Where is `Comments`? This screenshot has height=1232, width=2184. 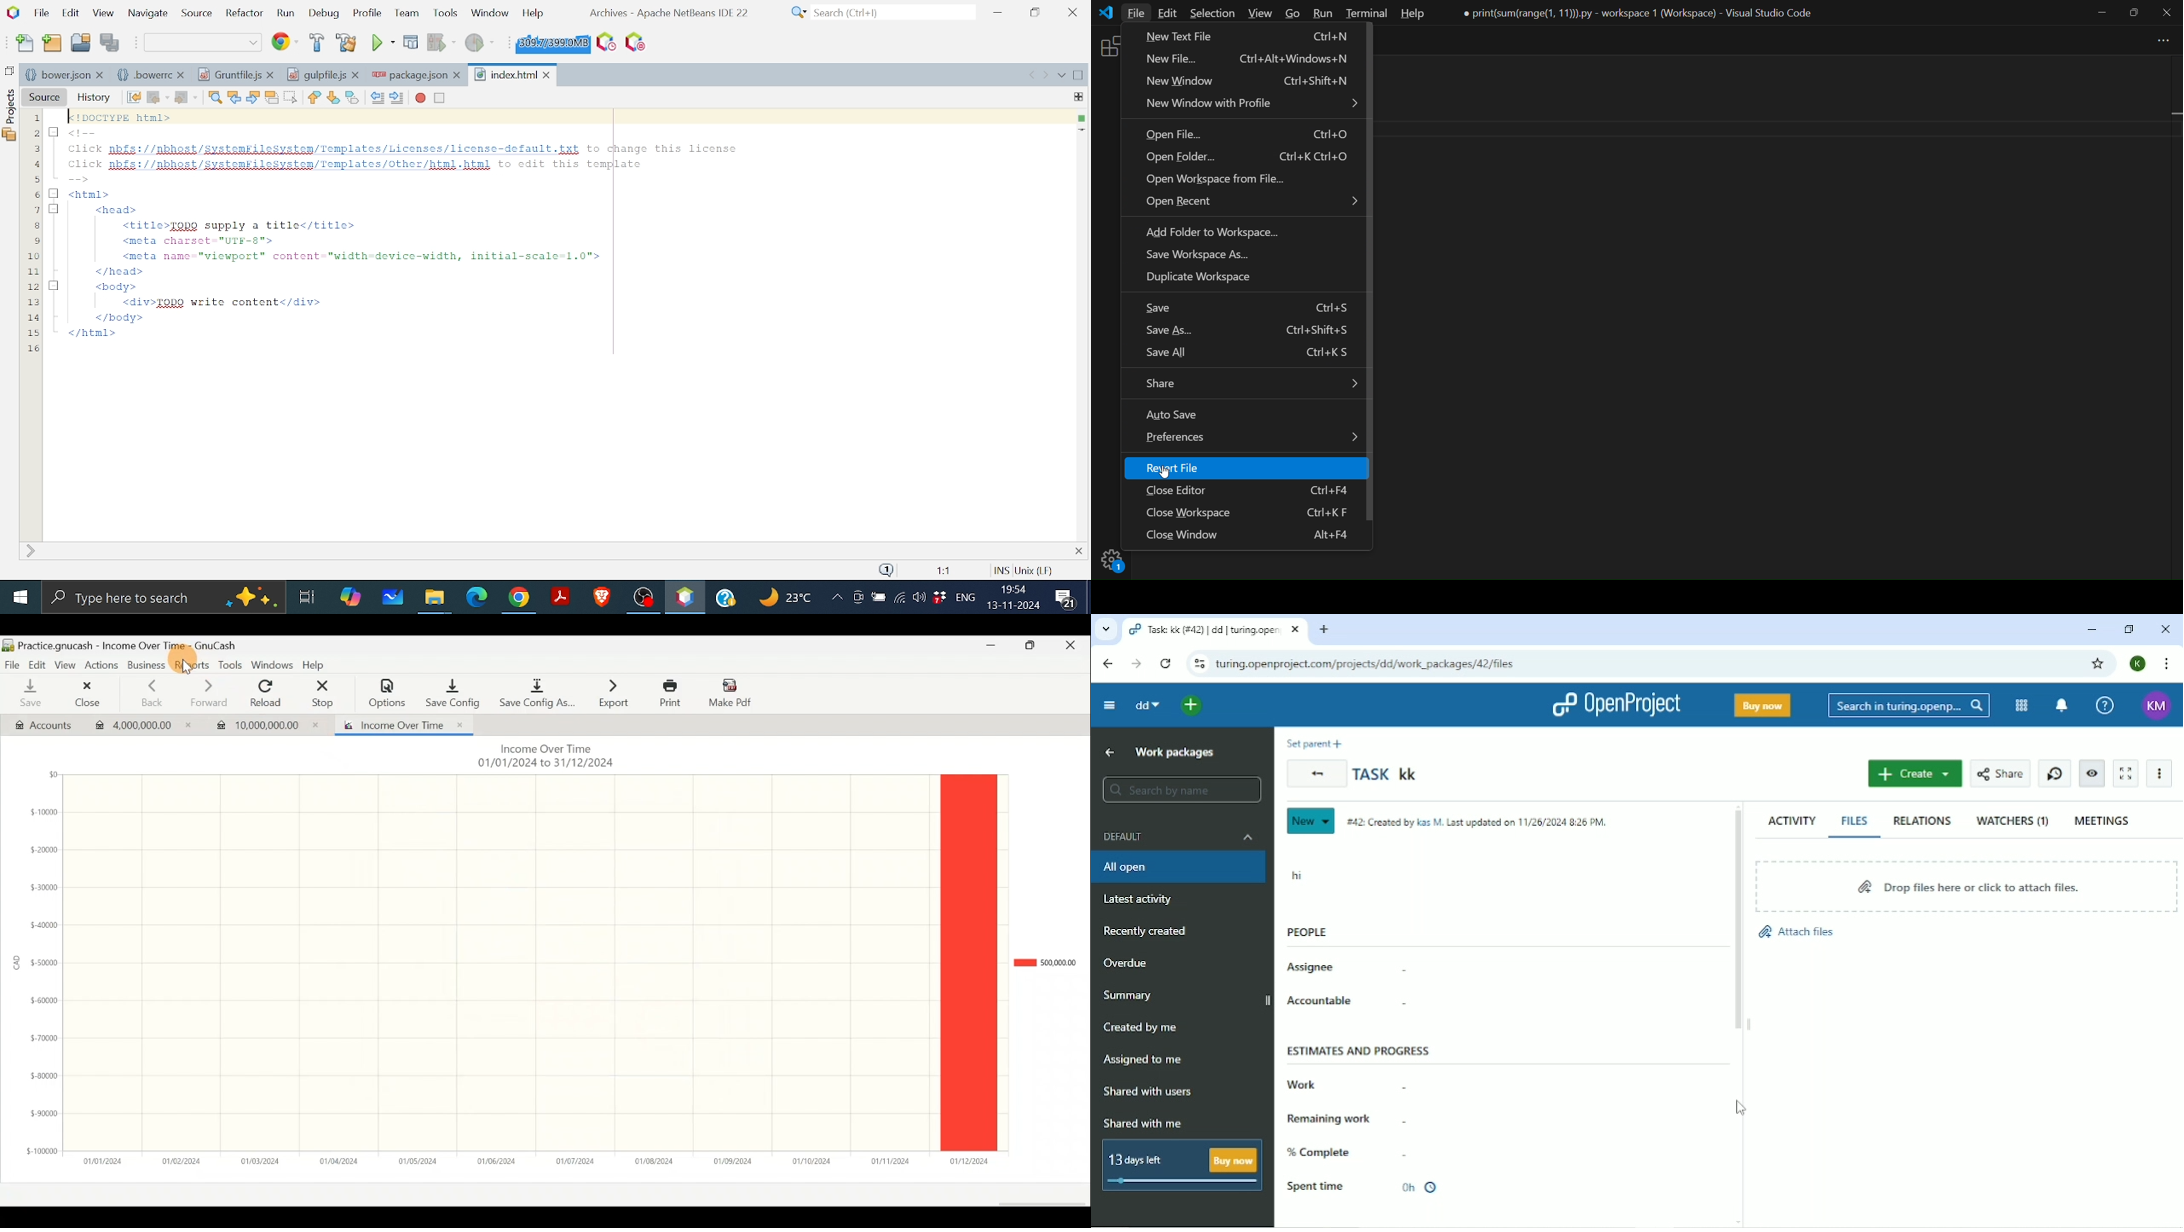 Comments is located at coordinates (1069, 599).